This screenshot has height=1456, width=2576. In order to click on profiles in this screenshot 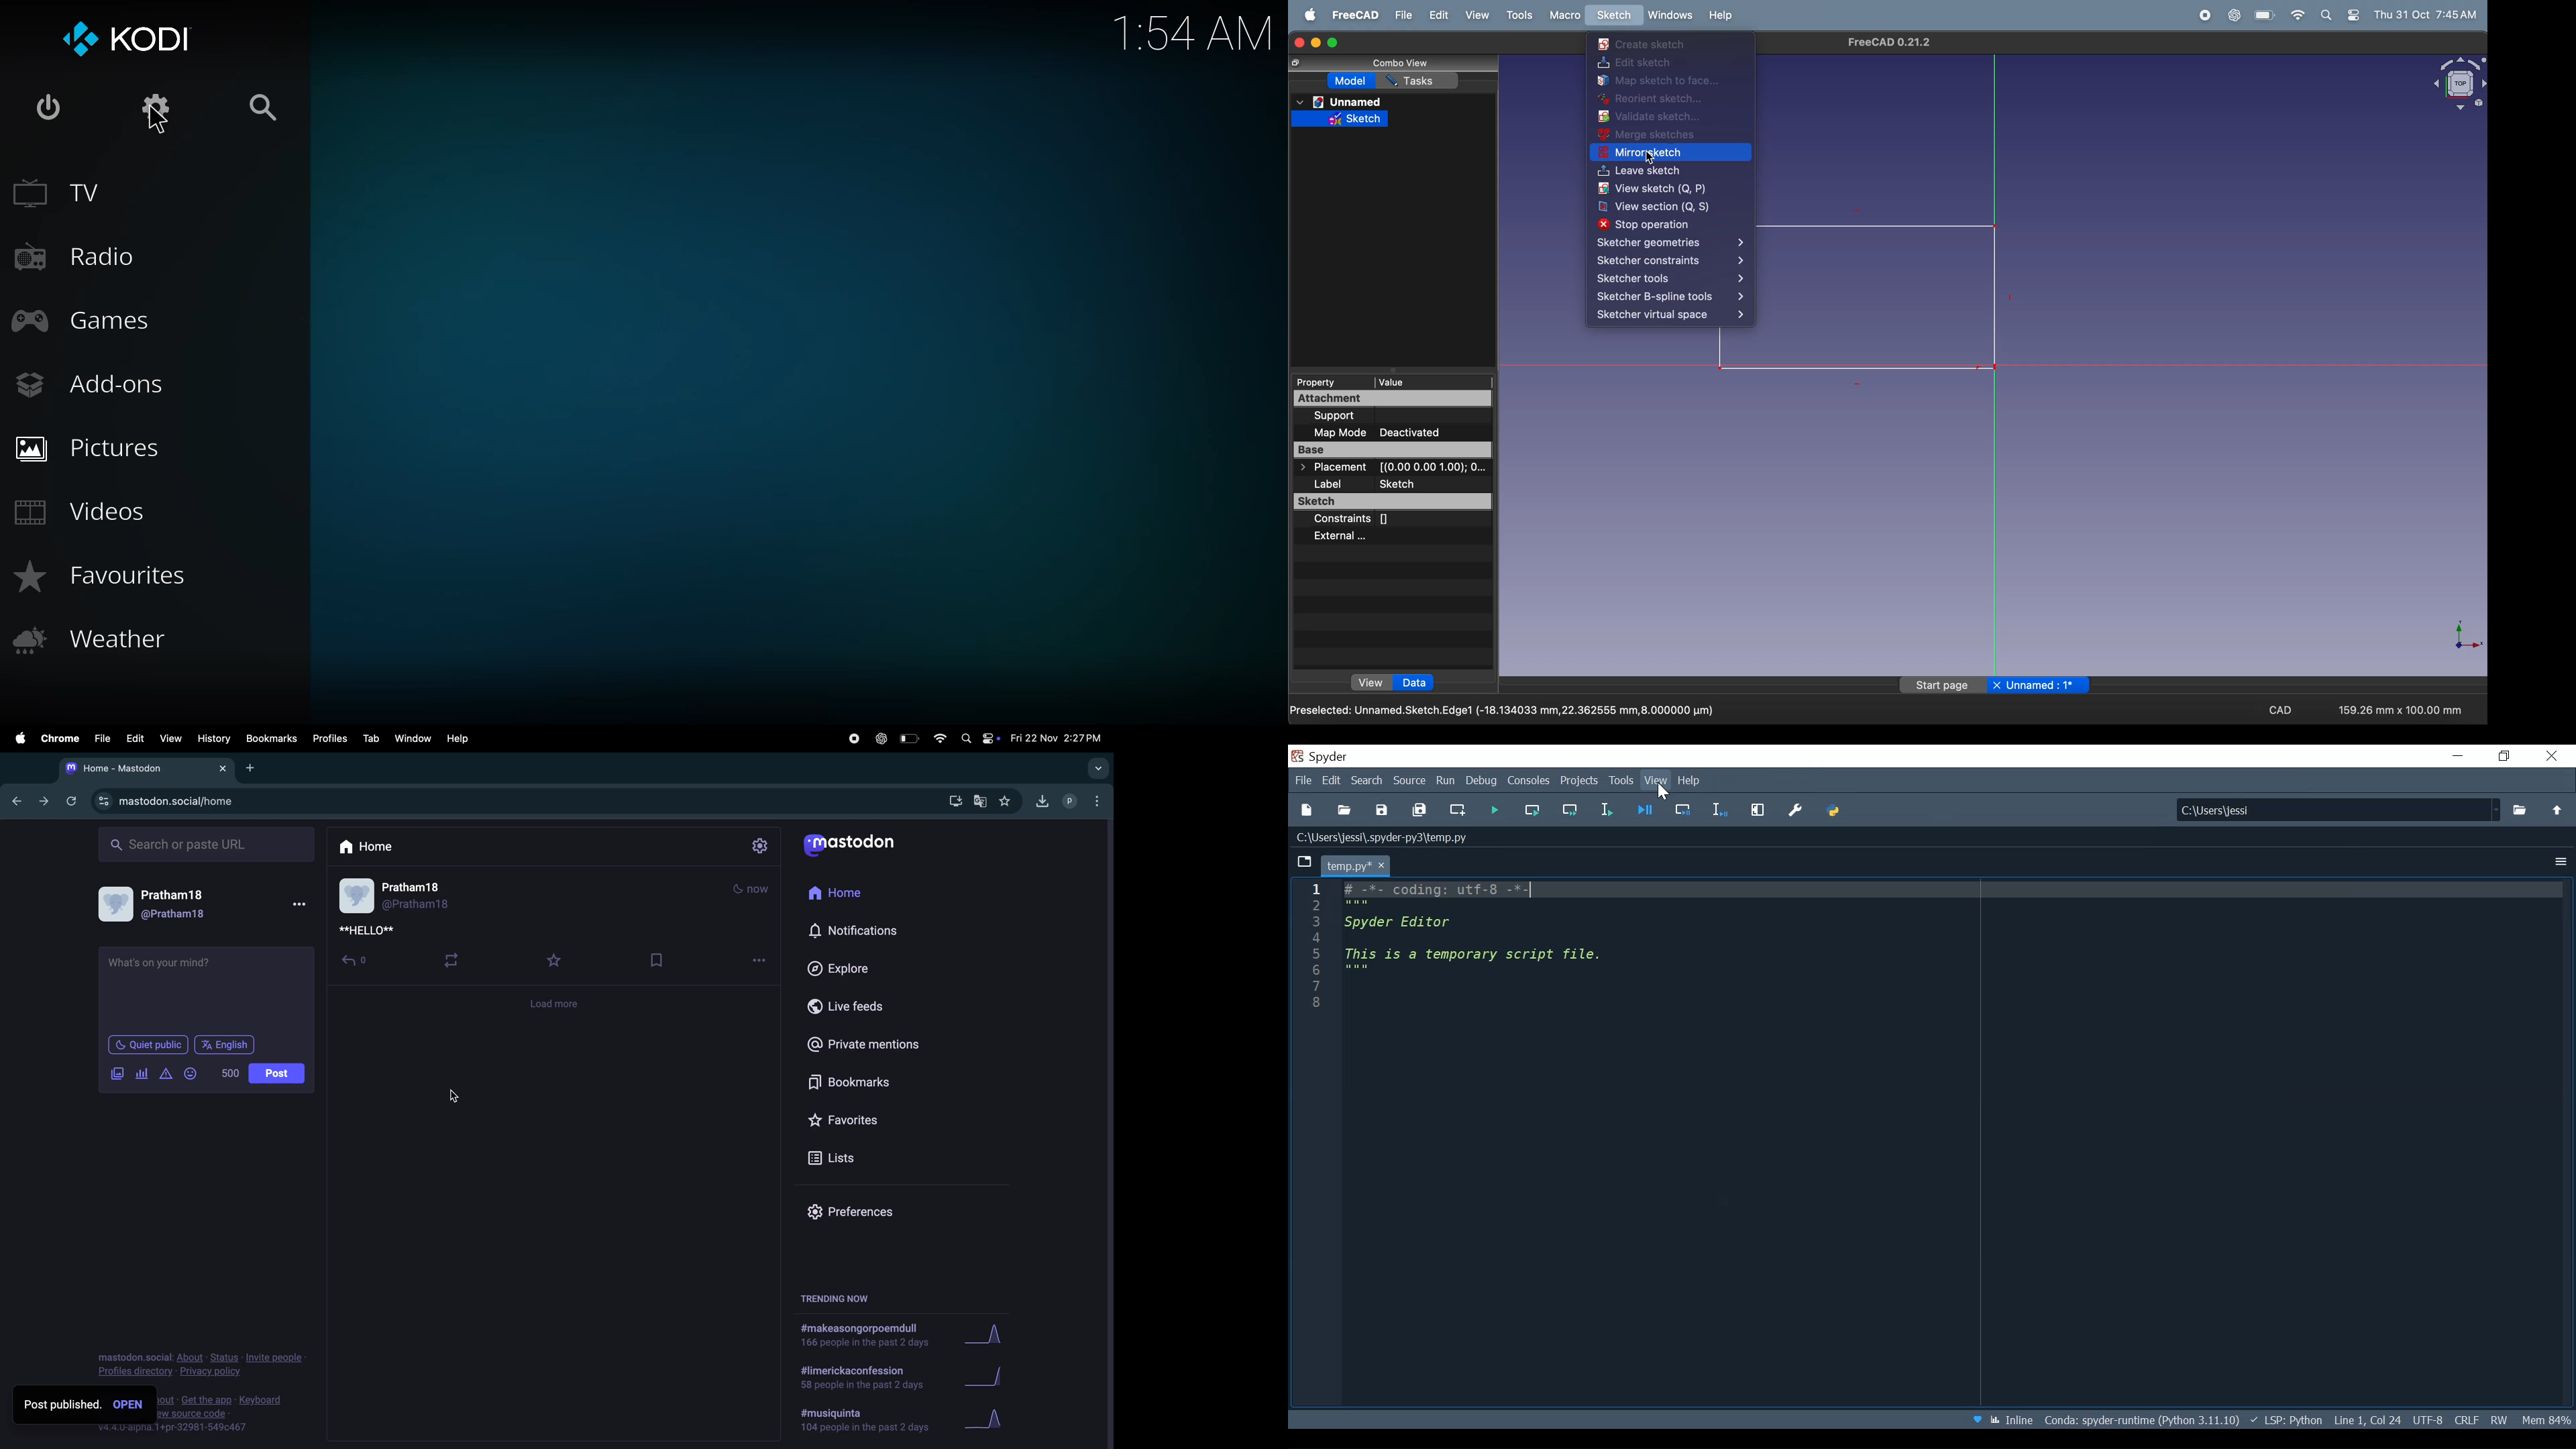, I will do `click(328, 737)`.